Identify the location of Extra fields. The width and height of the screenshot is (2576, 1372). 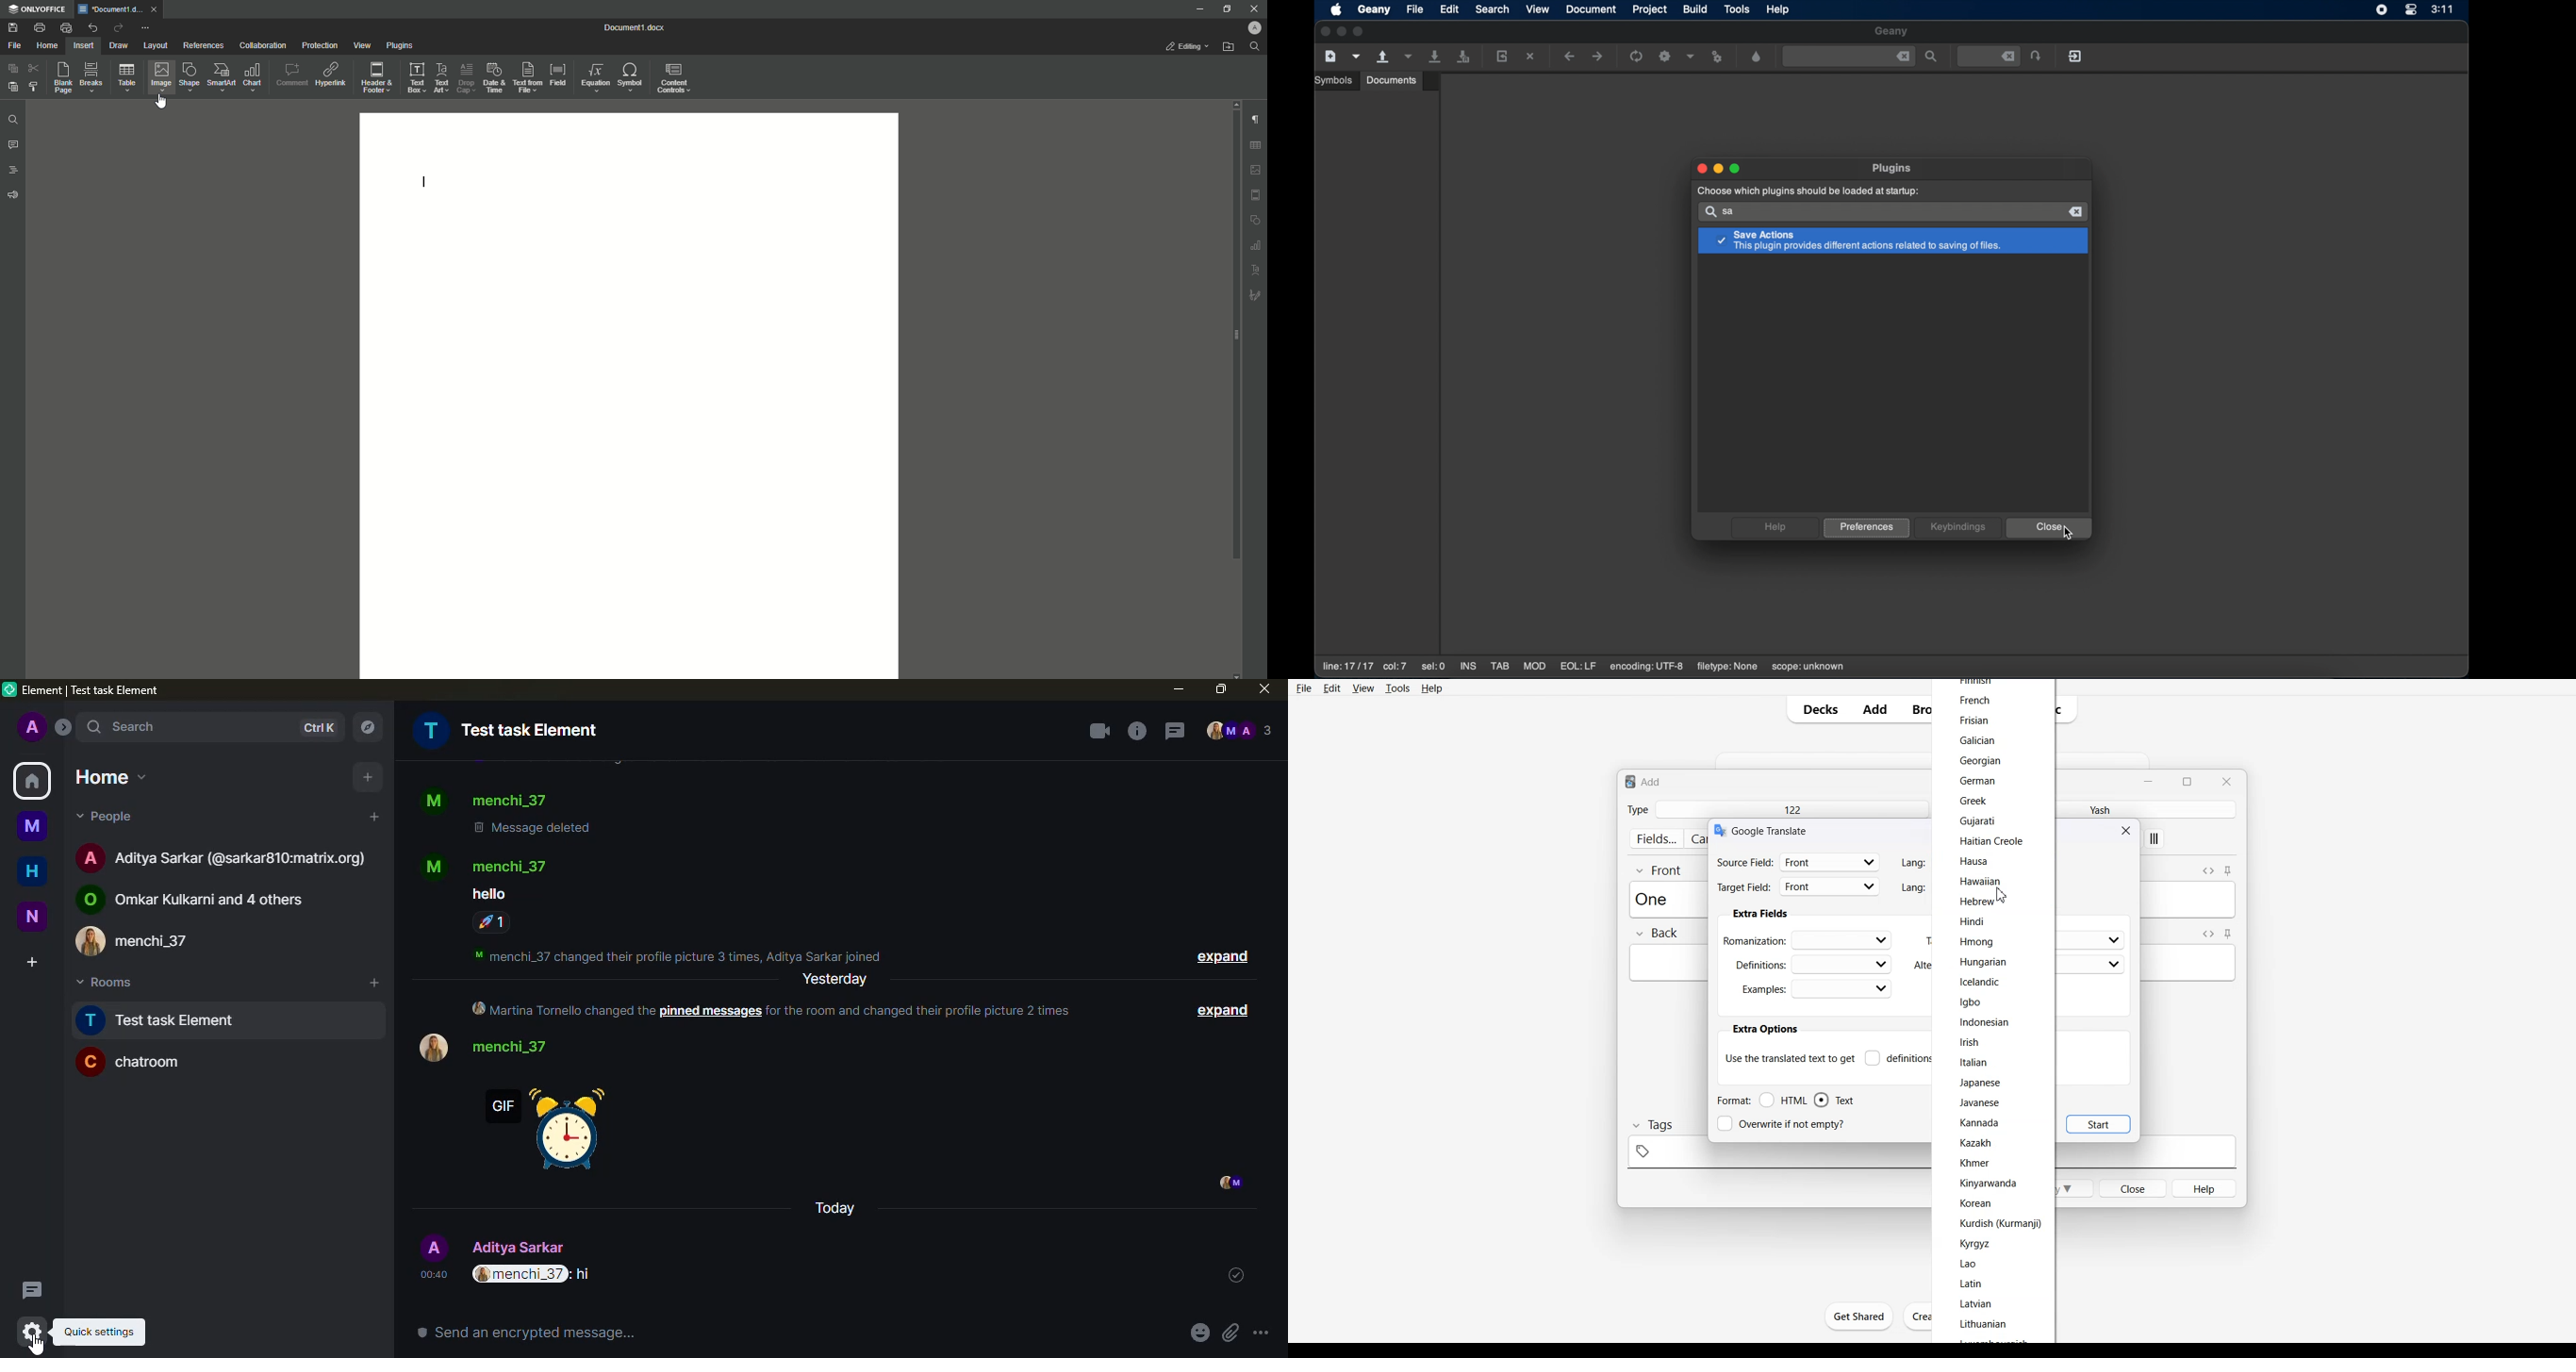
(1760, 914).